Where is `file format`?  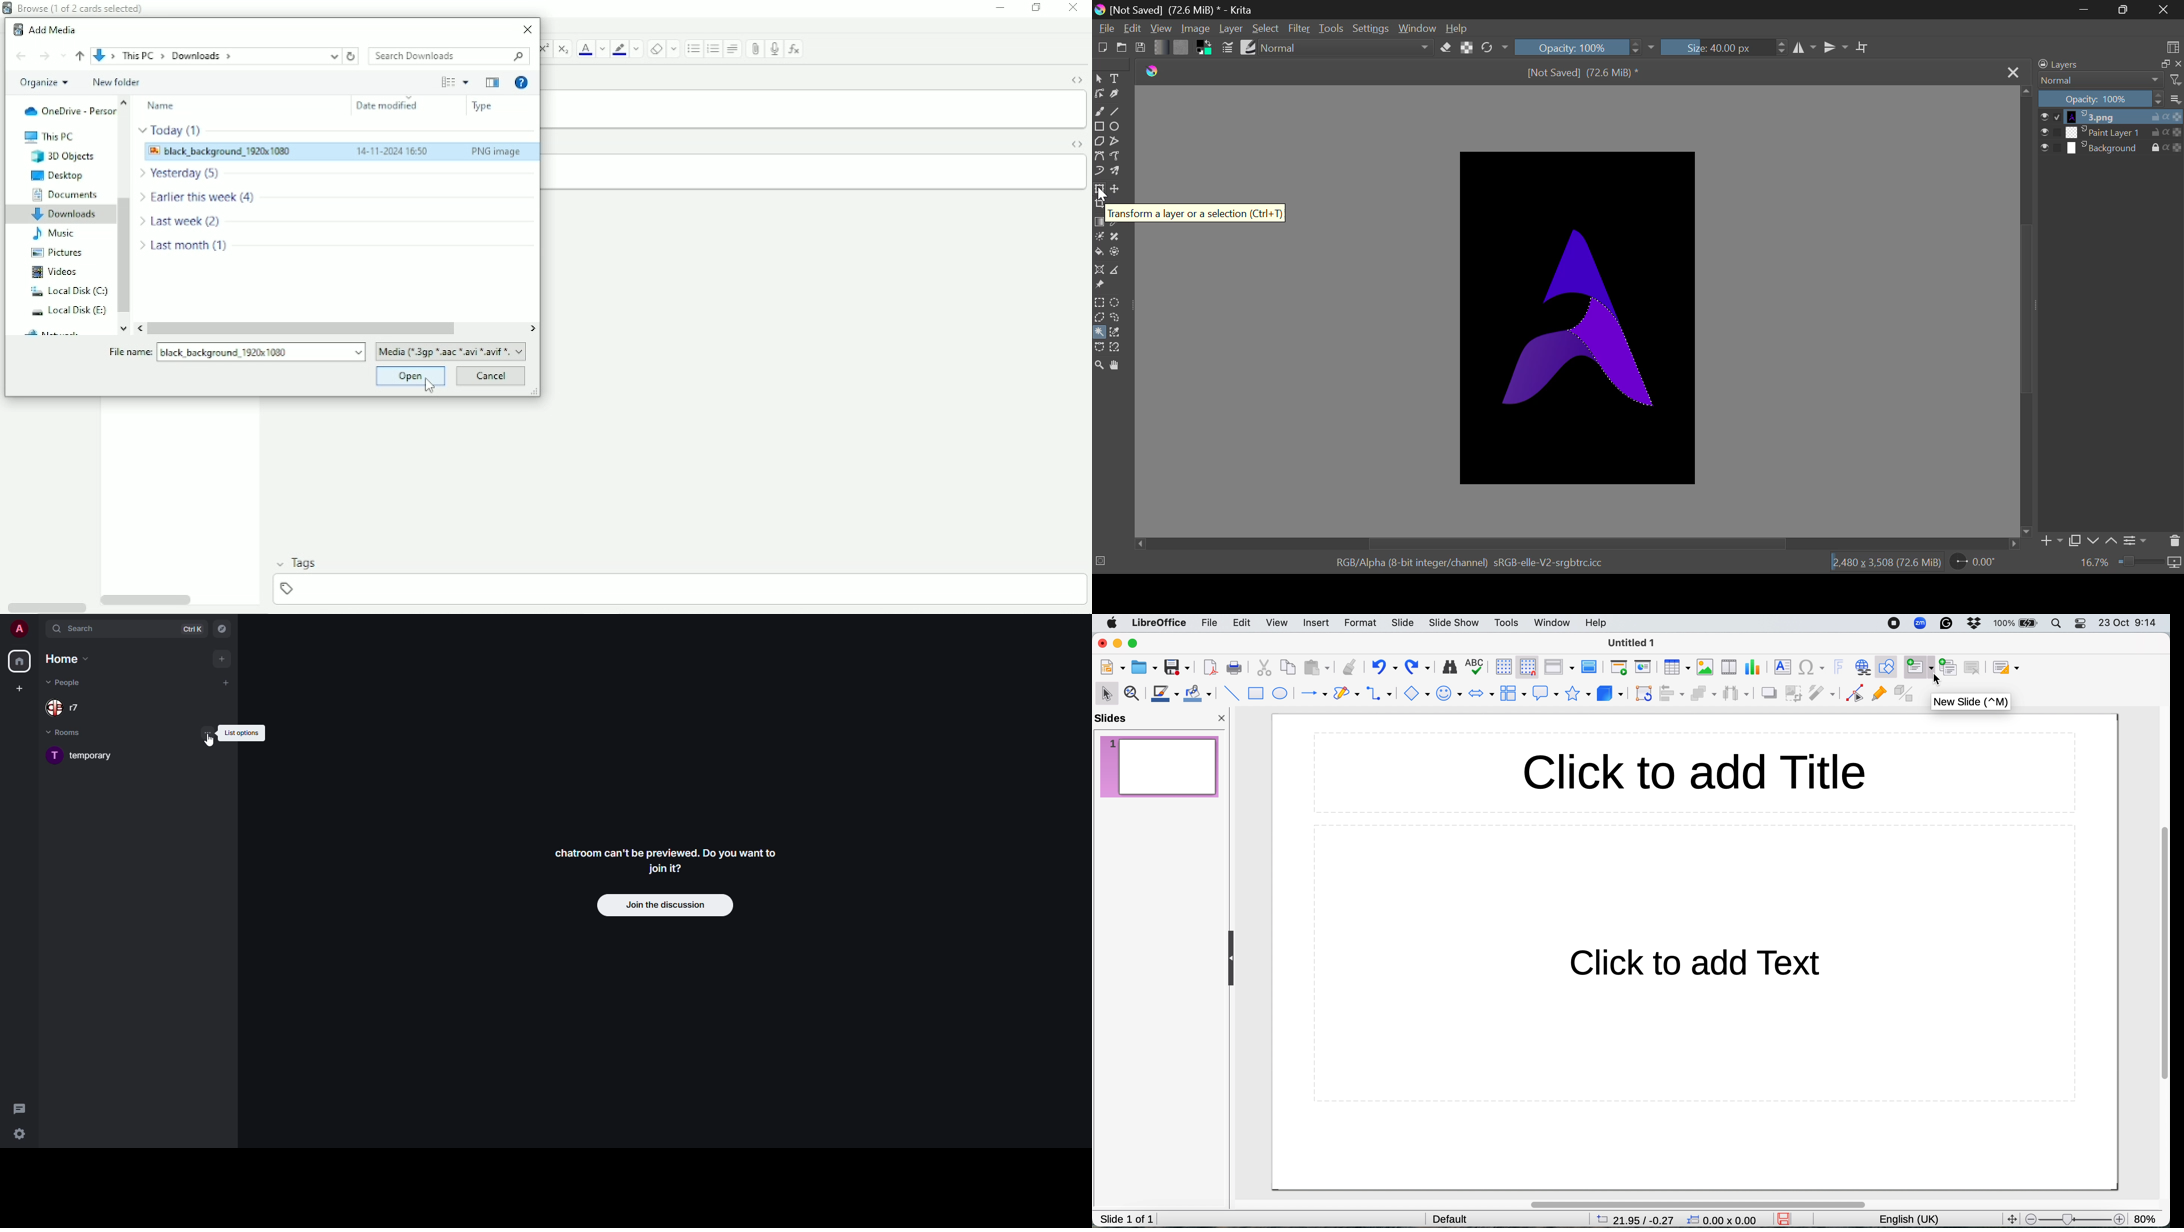 file format is located at coordinates (453, 352).